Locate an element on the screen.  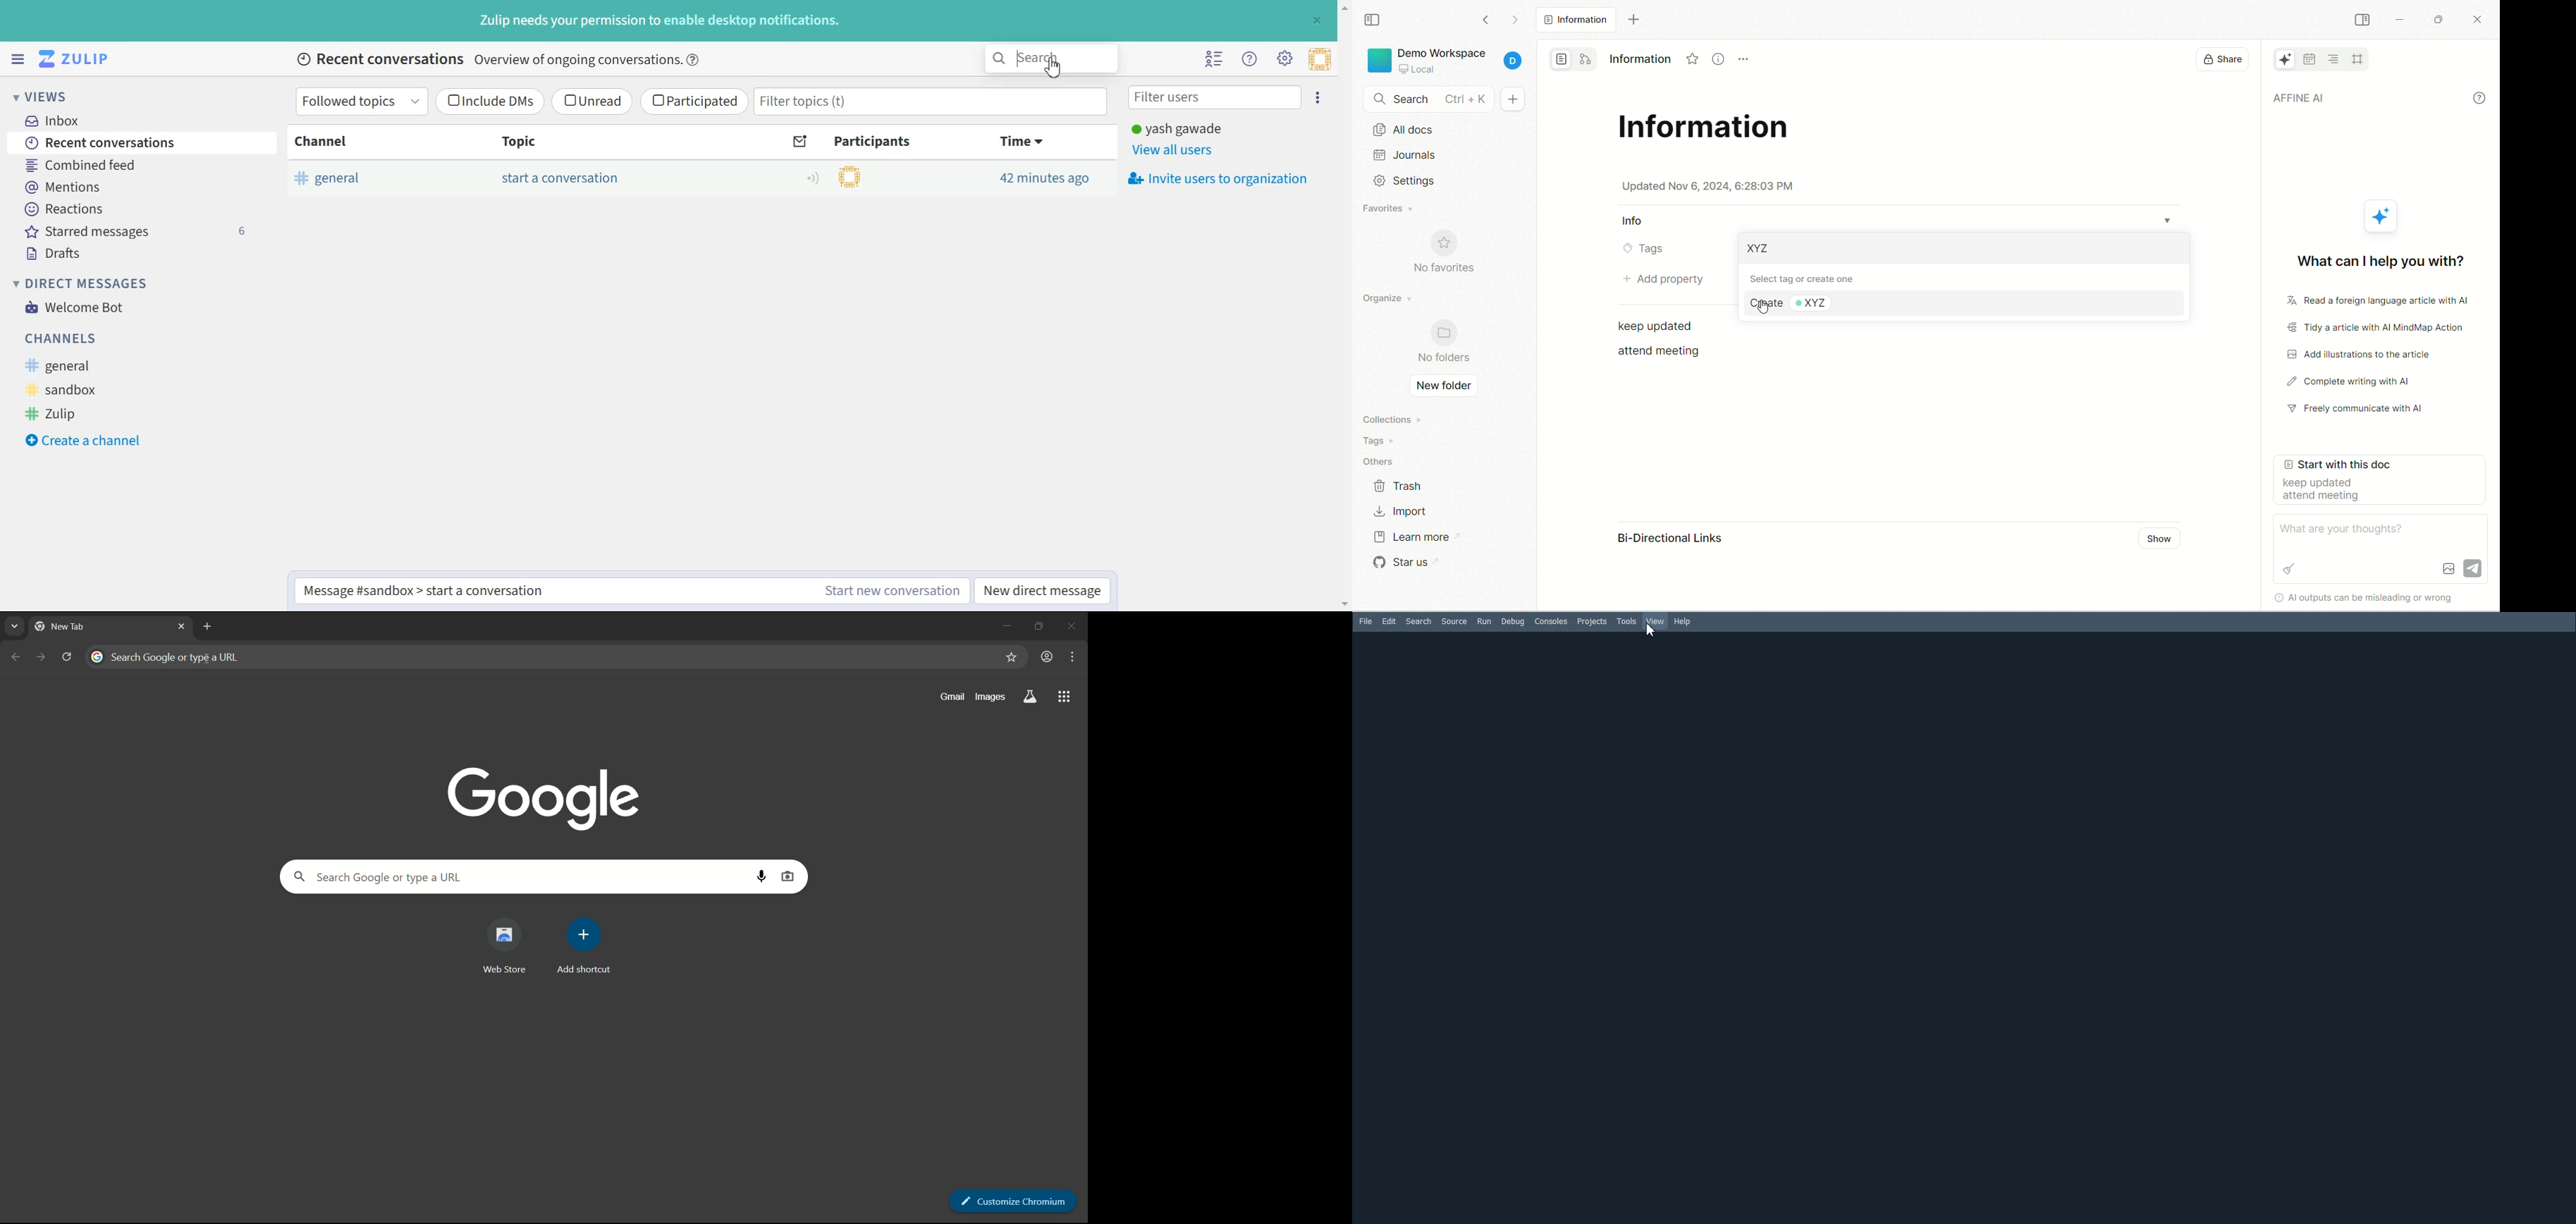
42 minutes ago is located at coordinates (1045, 177).